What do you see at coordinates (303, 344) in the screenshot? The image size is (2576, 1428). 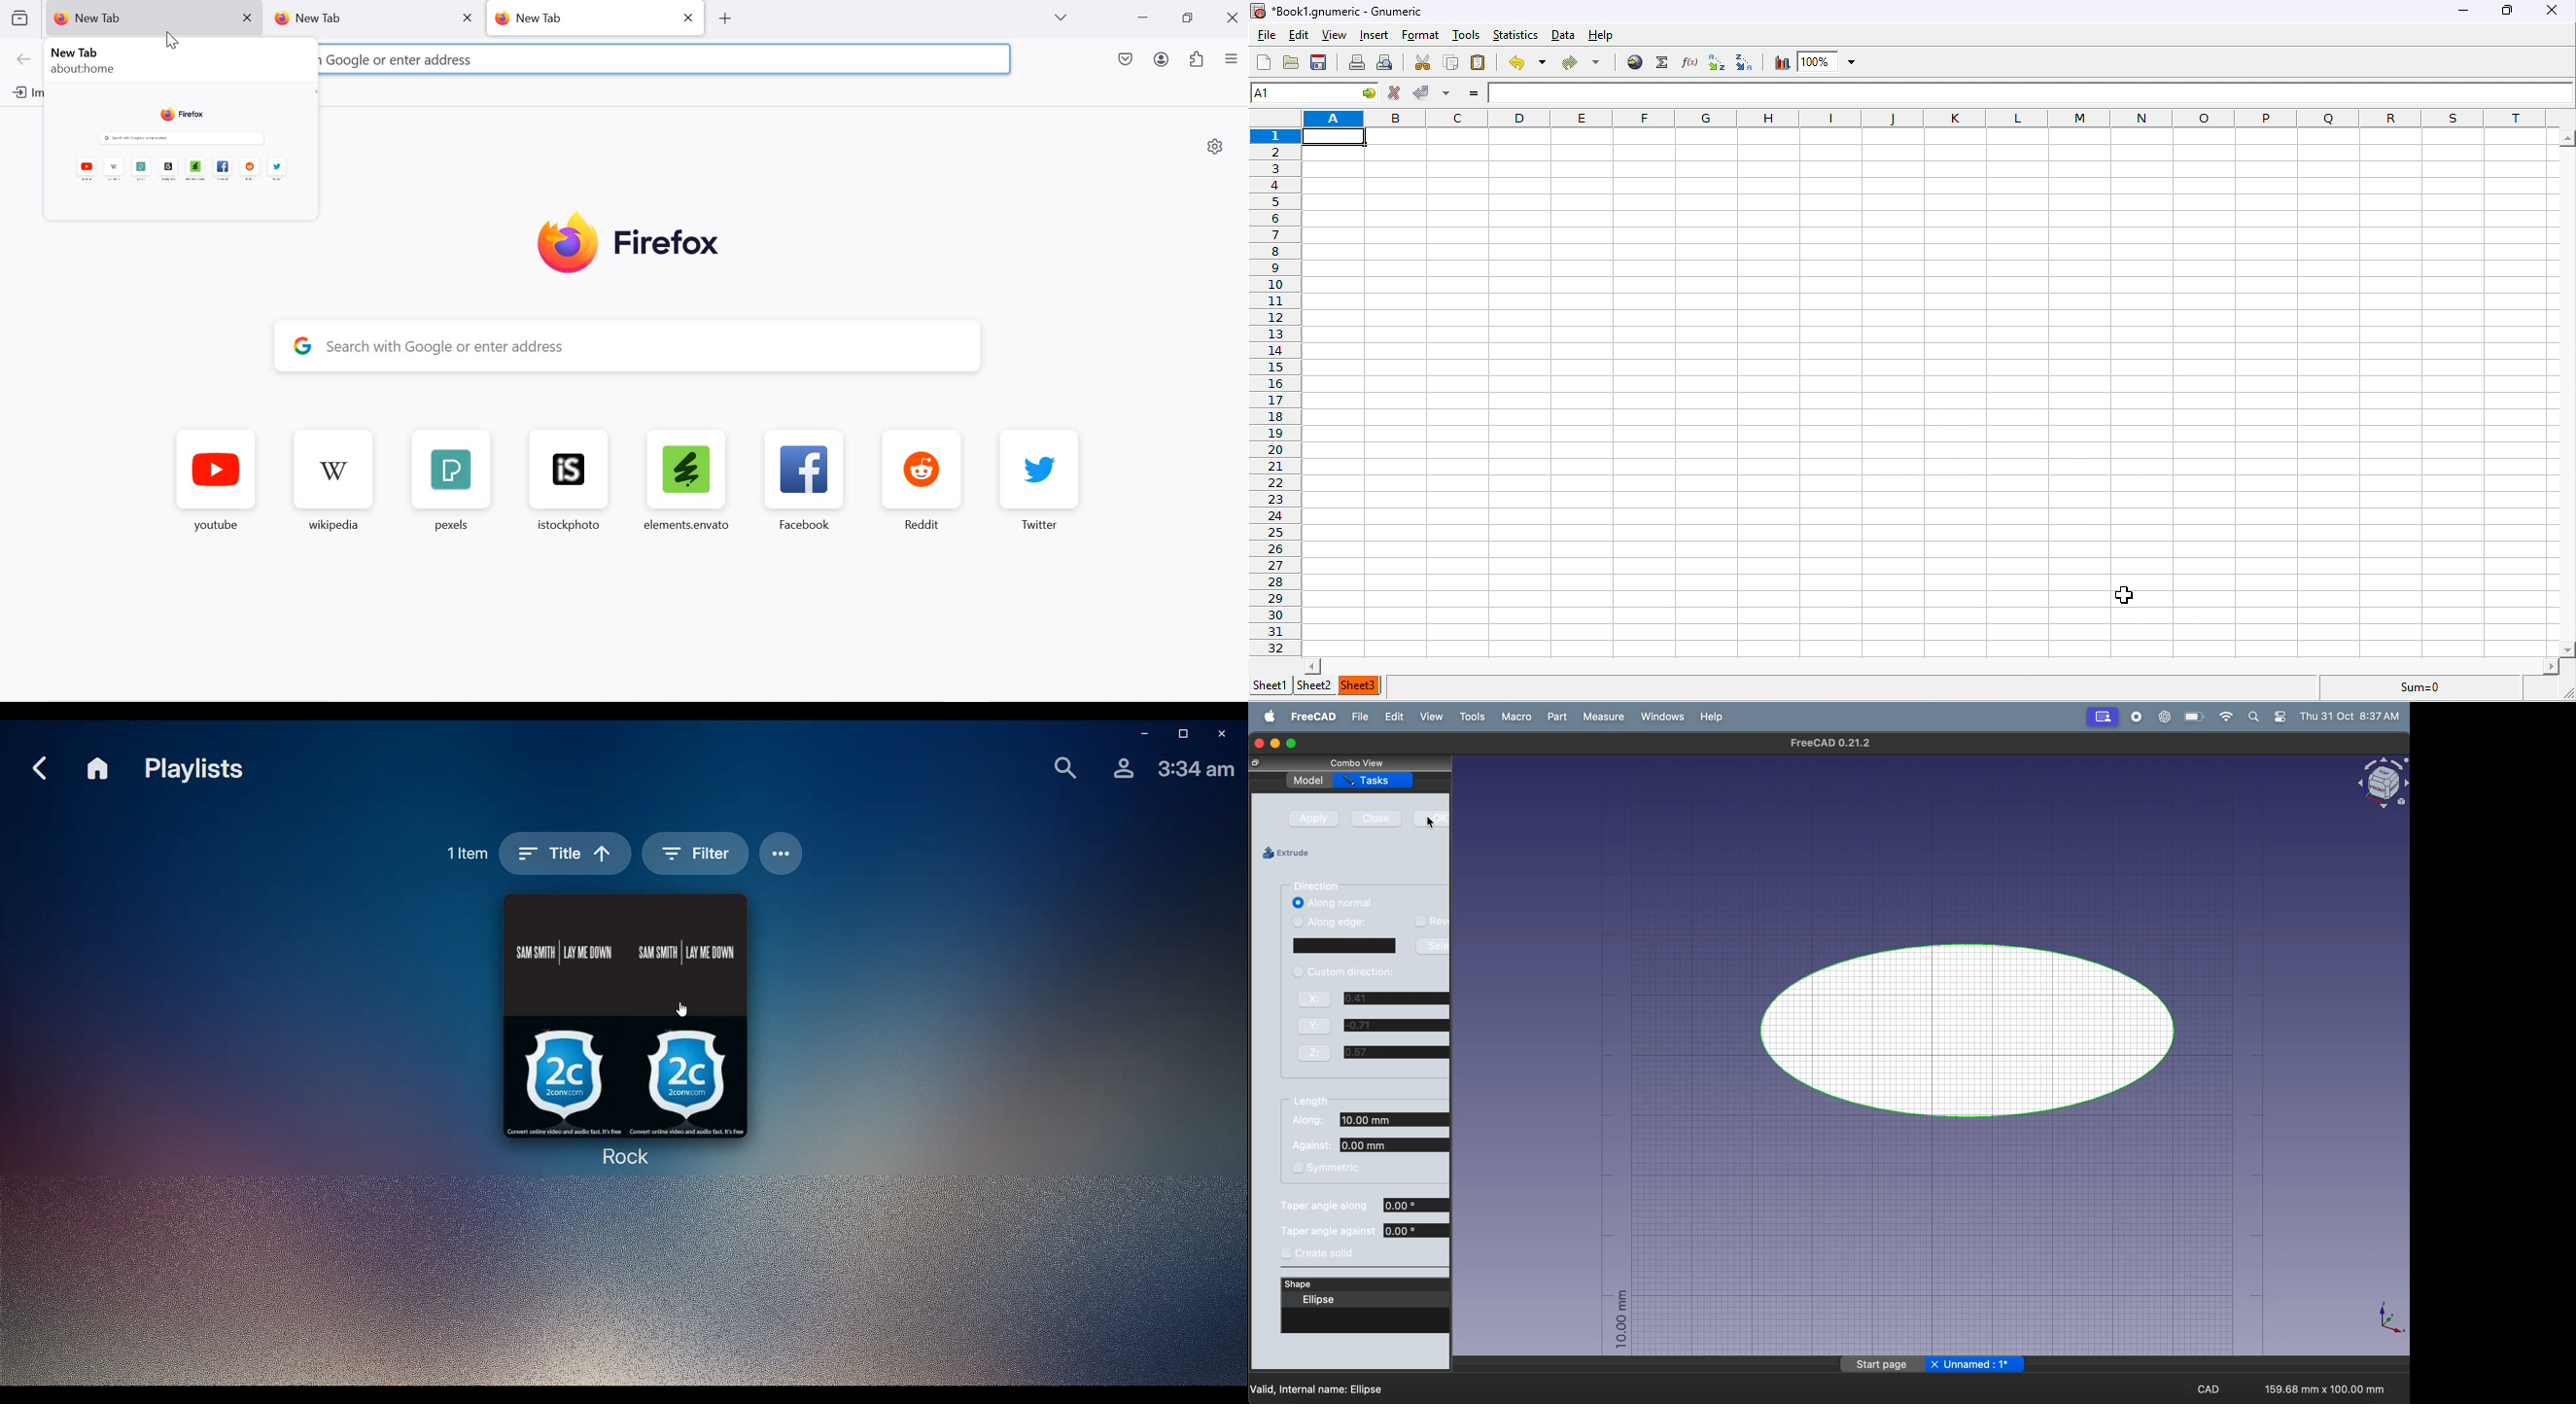 I see `google logo` at bounding box center [303, 344].